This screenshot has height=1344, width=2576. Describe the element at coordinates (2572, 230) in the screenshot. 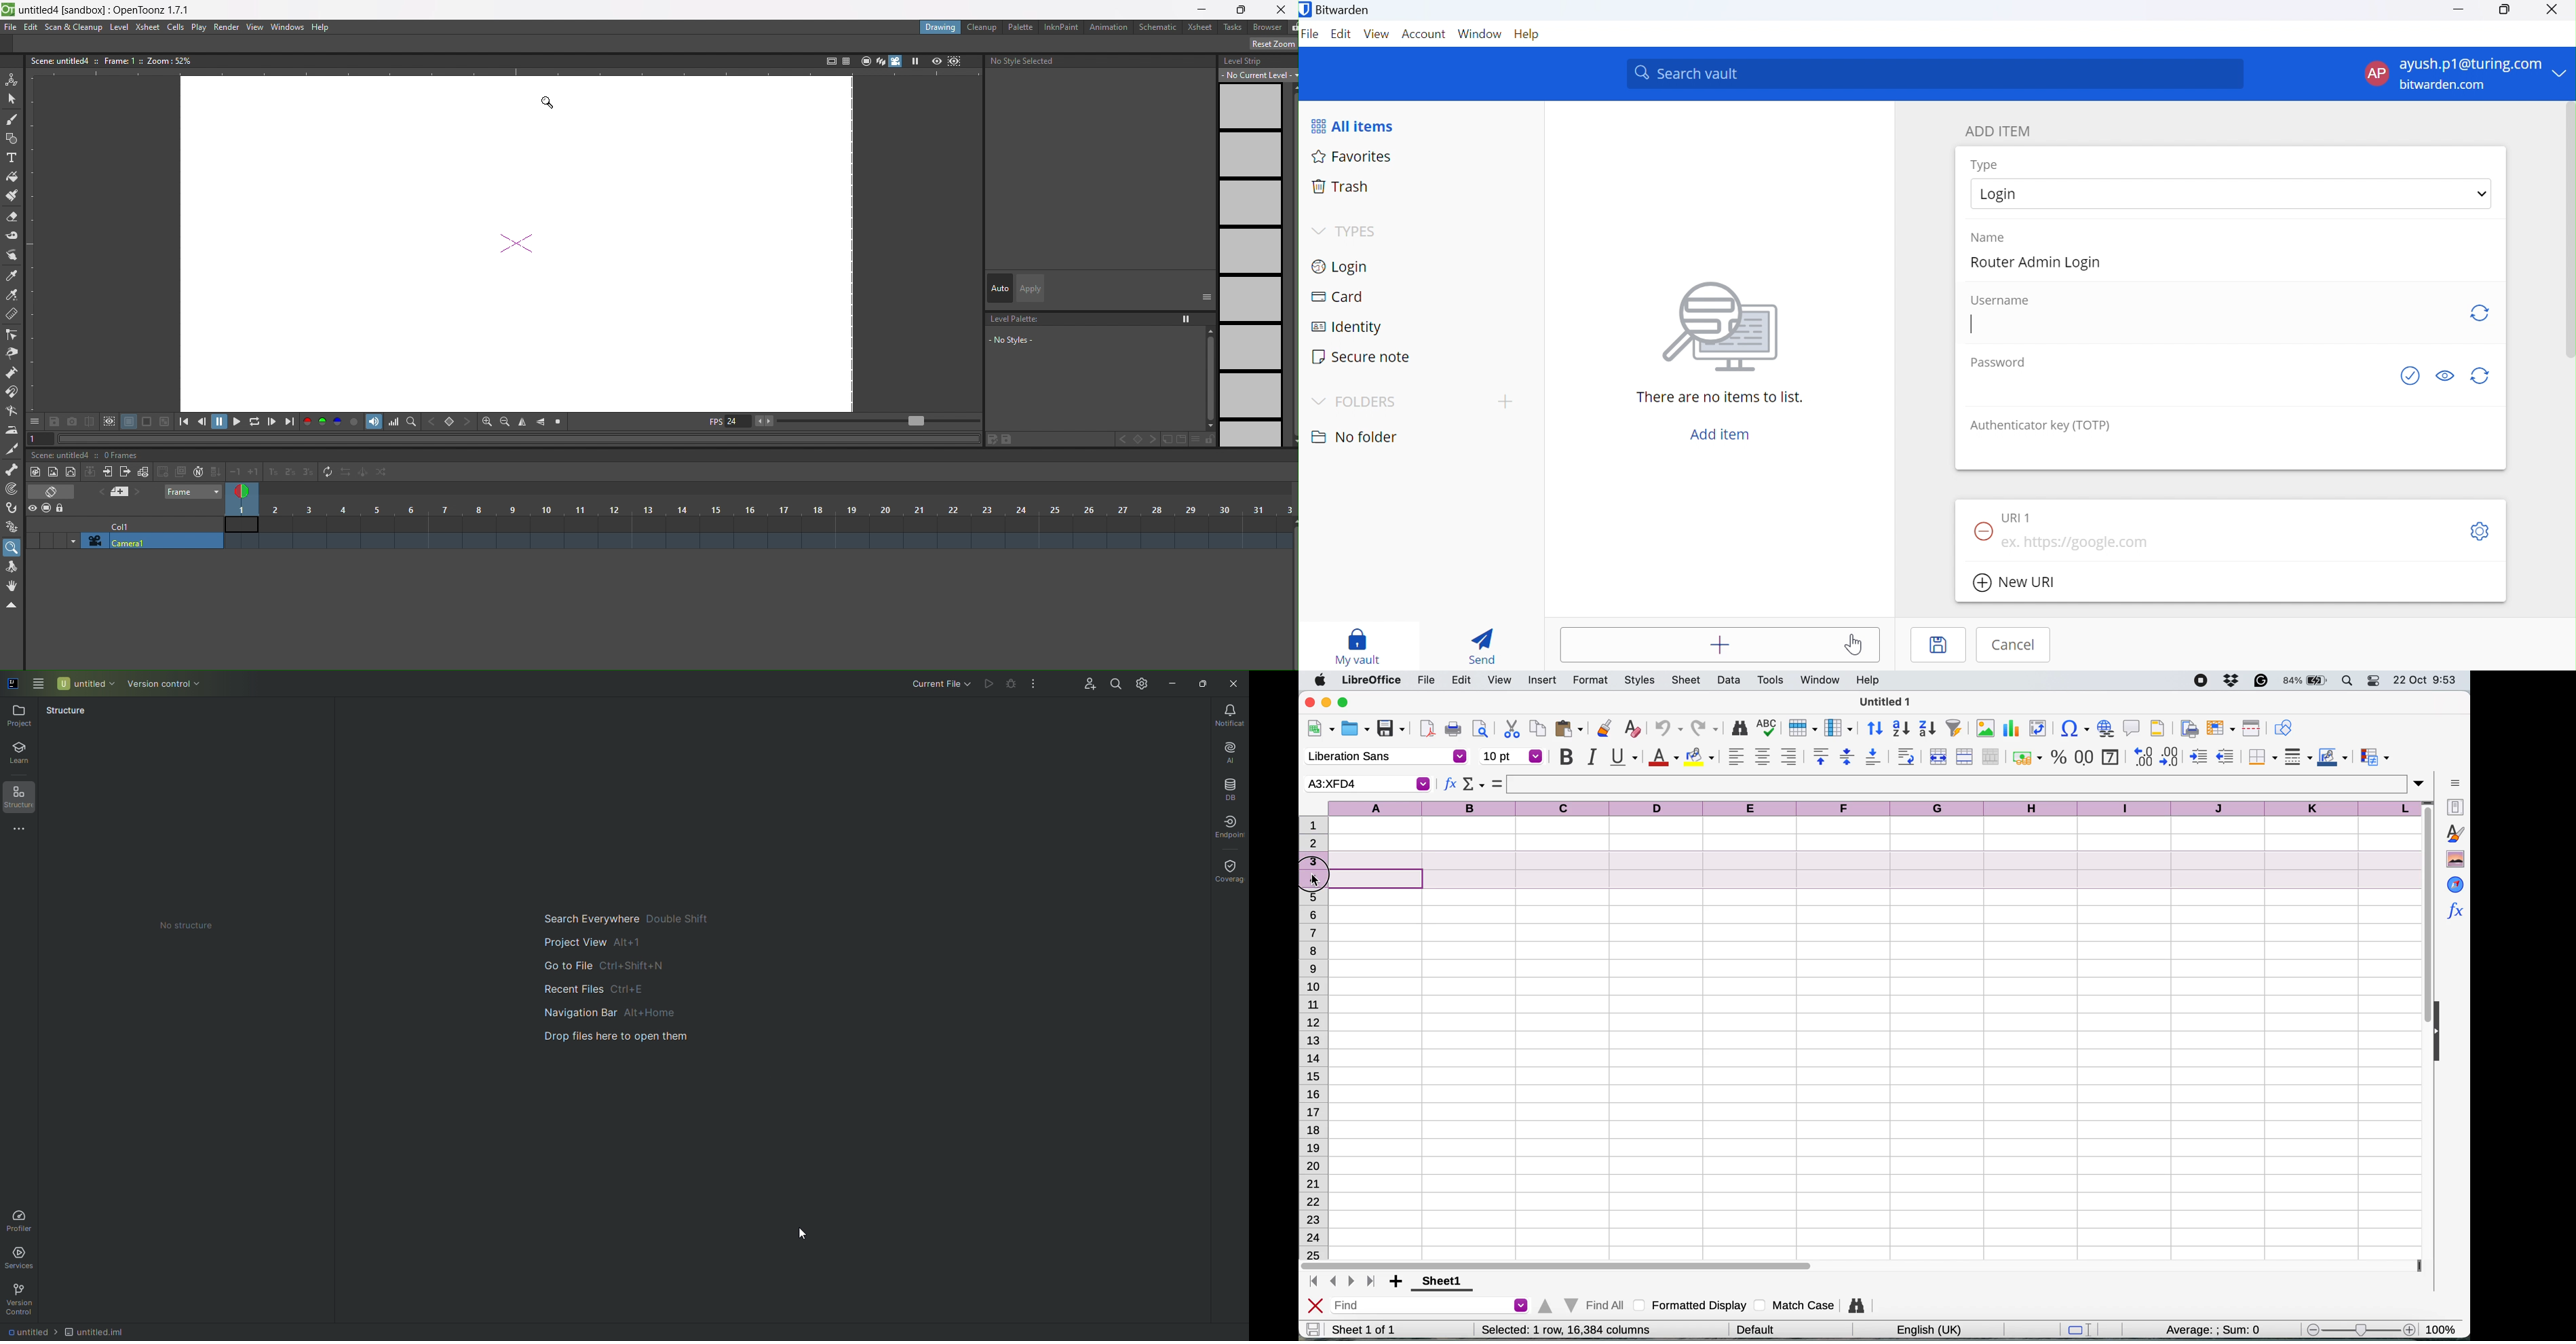

I see `vertical scrollbar` at that location.